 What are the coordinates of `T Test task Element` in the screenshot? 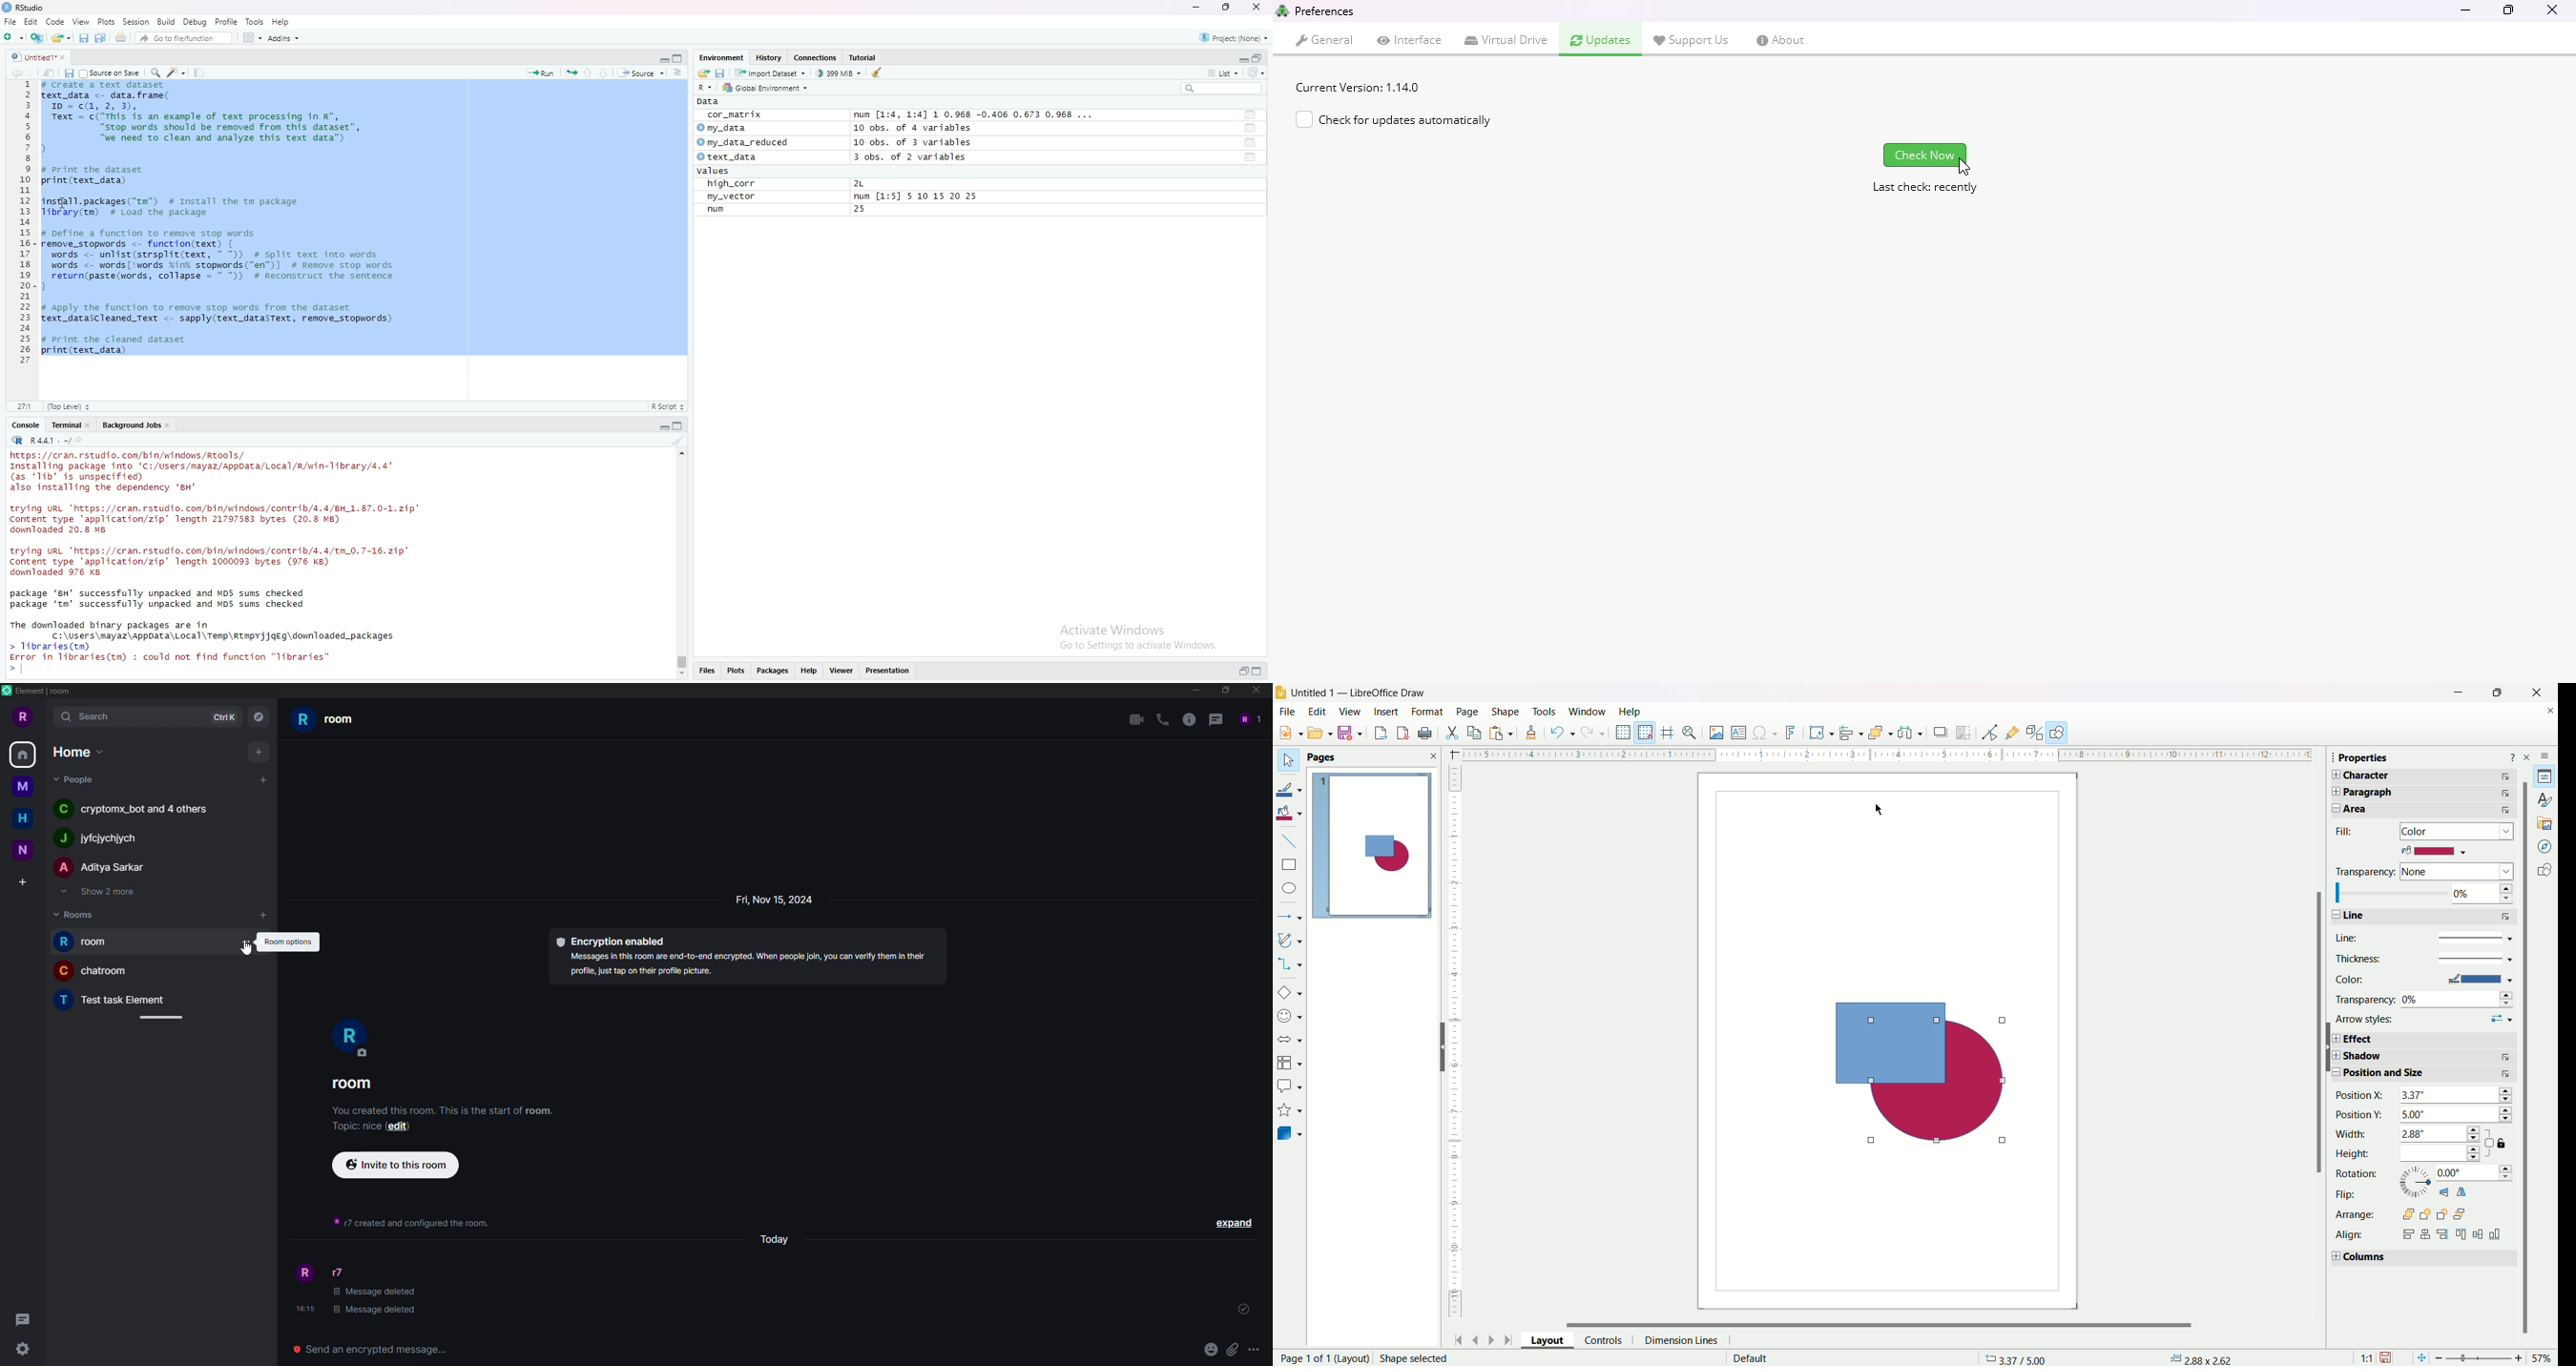 It's located at (114, 999).